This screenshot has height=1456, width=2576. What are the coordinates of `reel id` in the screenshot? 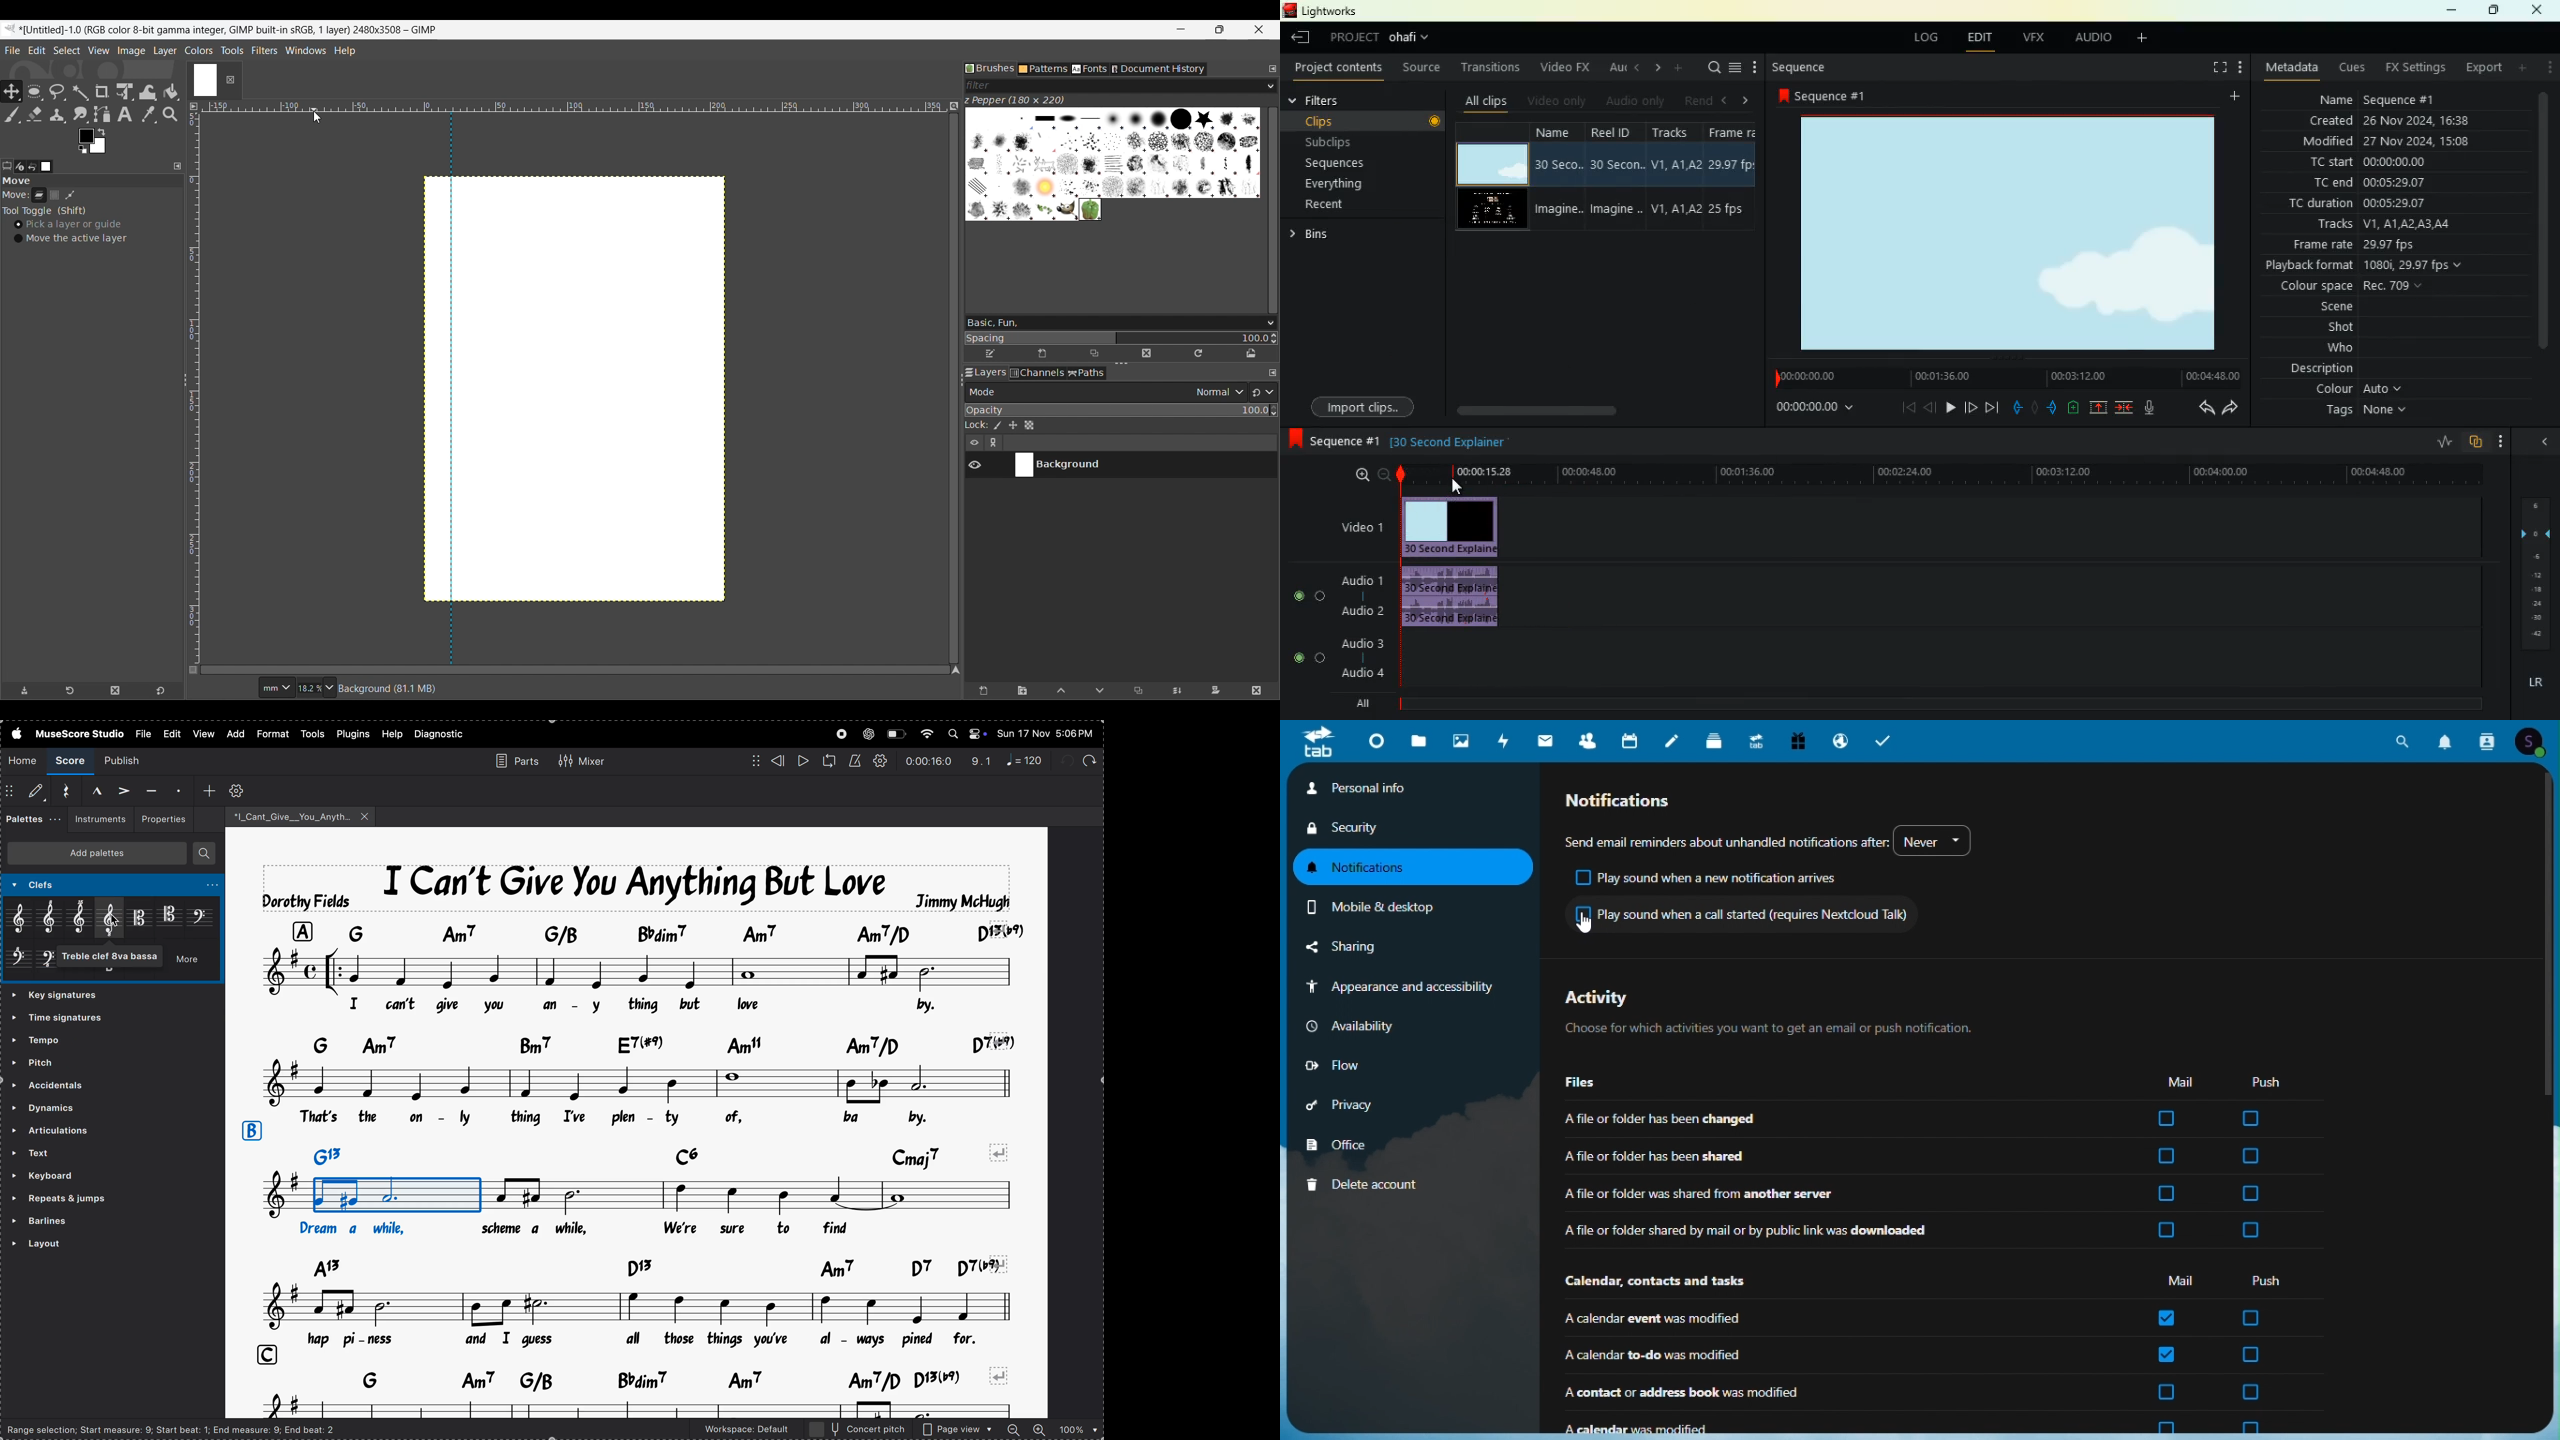 It's located at (1618, 133).